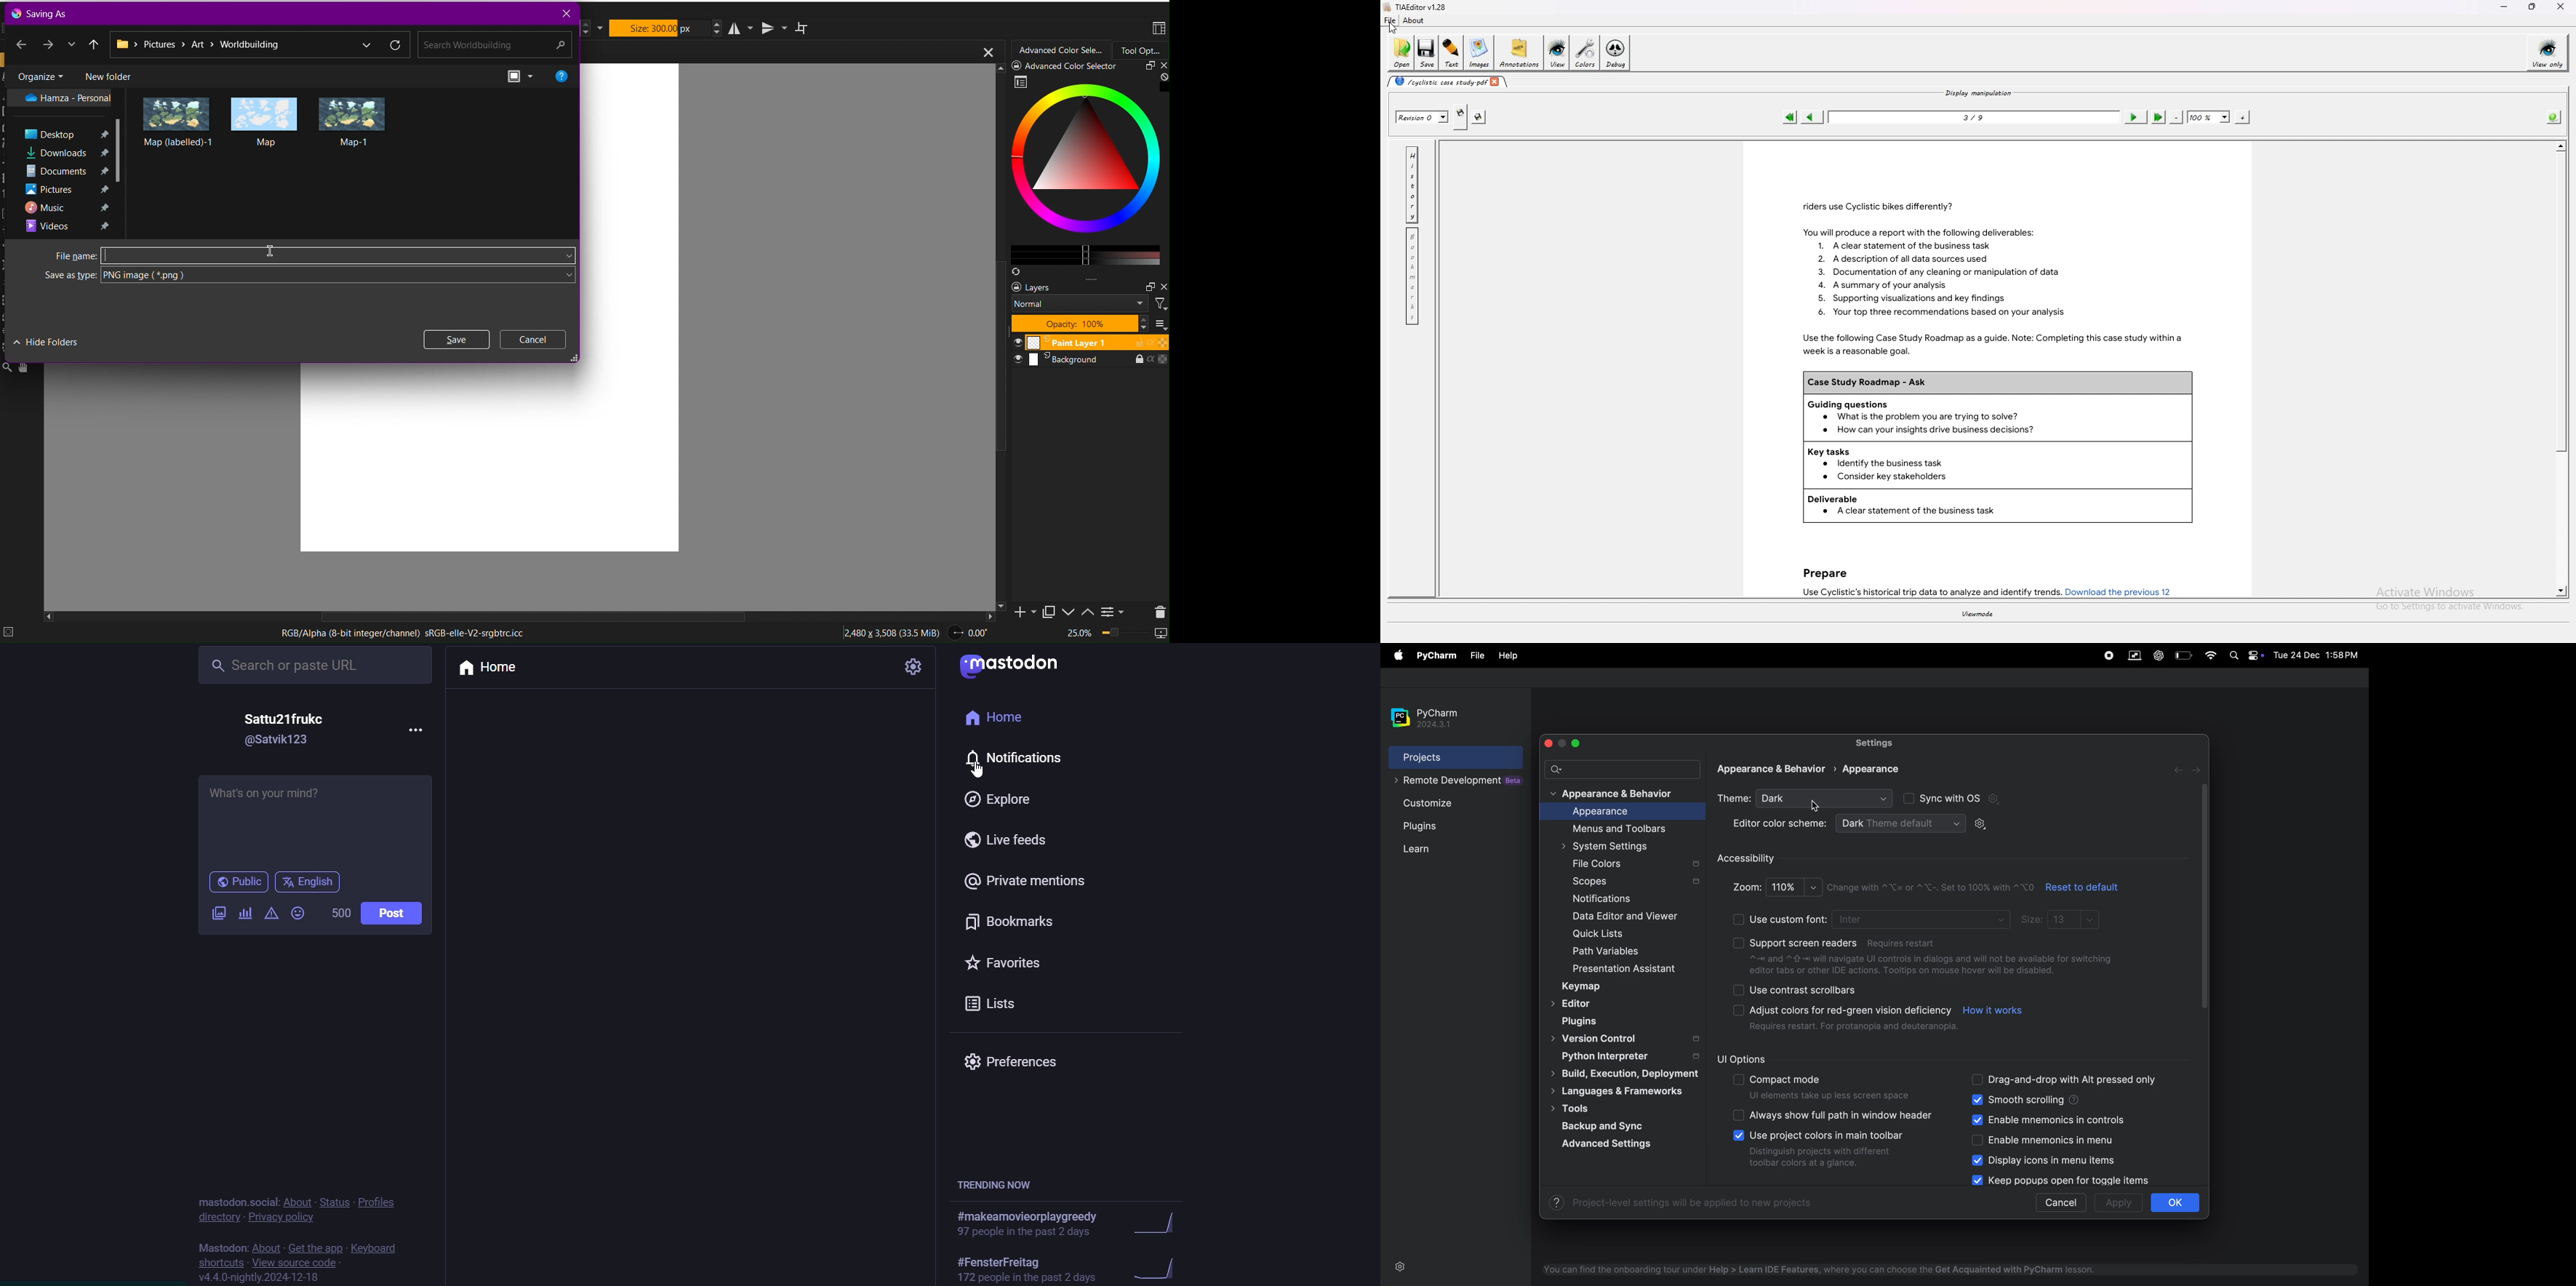 The height and width of the screenshot is (1288, 2576). I want to click on Folders, so click(69, 162).